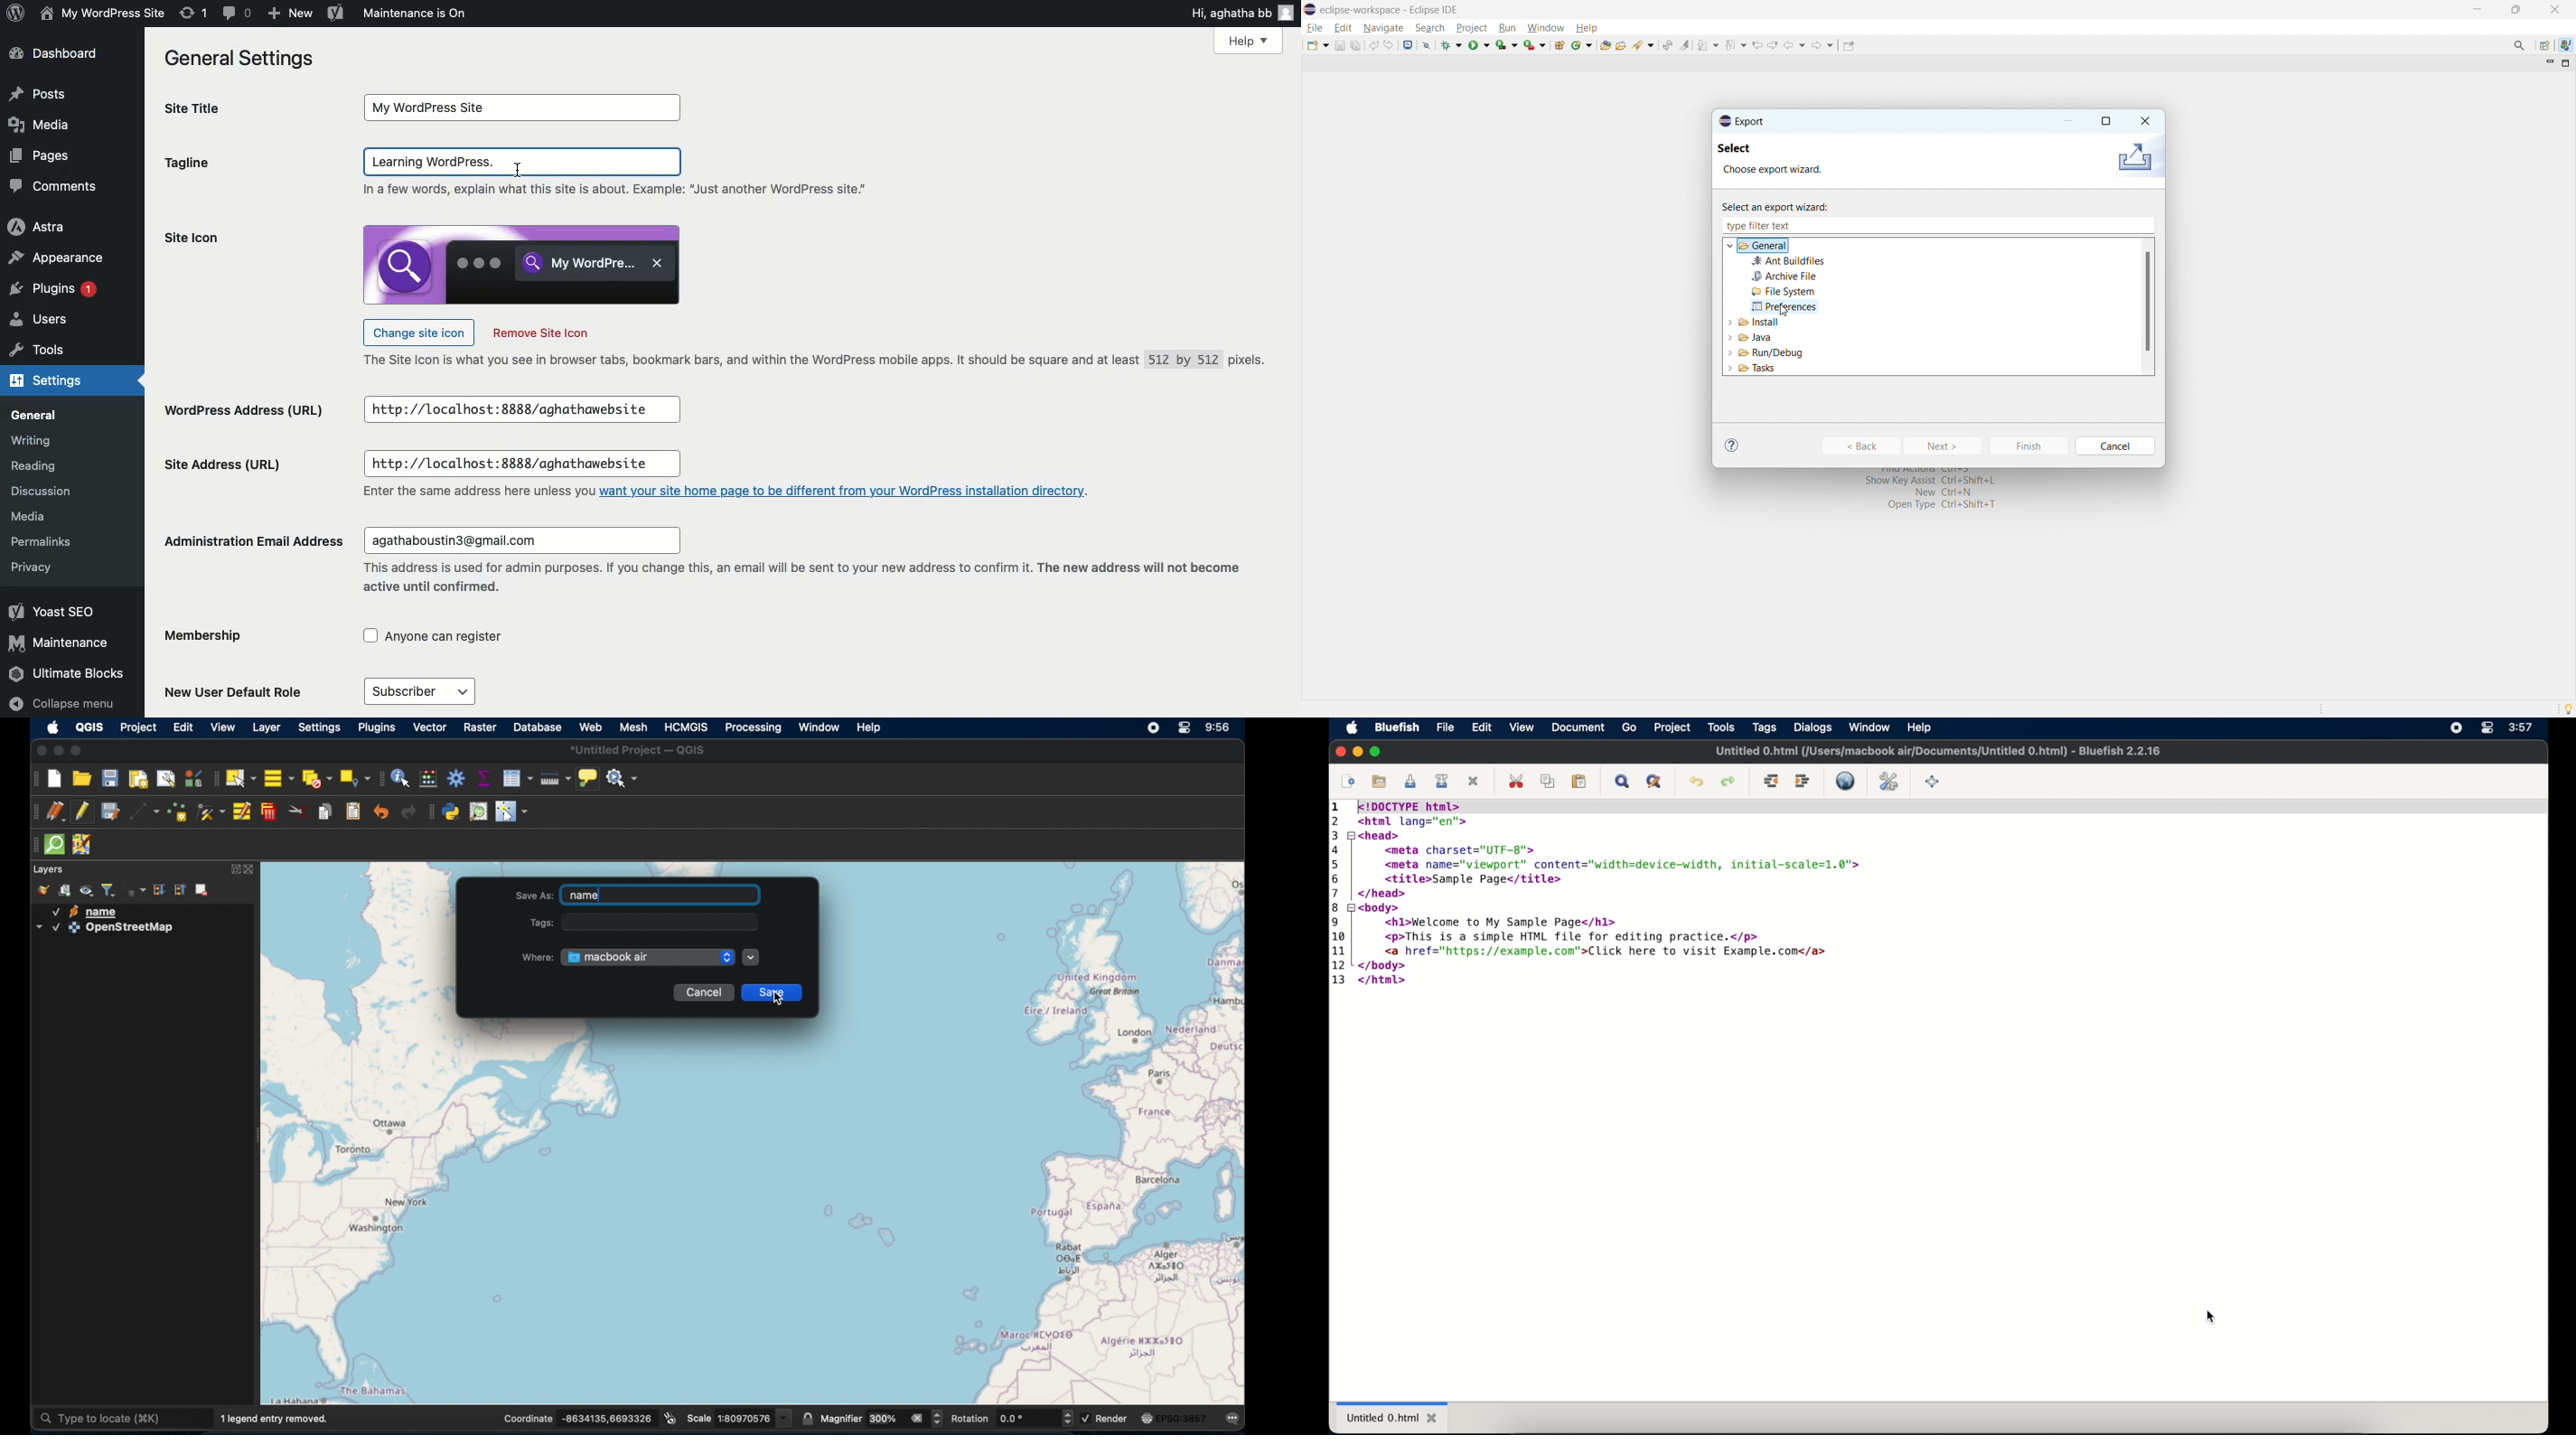 This screenshot has height=1456, width=2576. I want to click on Choose export wizard, so click(1785, 171).